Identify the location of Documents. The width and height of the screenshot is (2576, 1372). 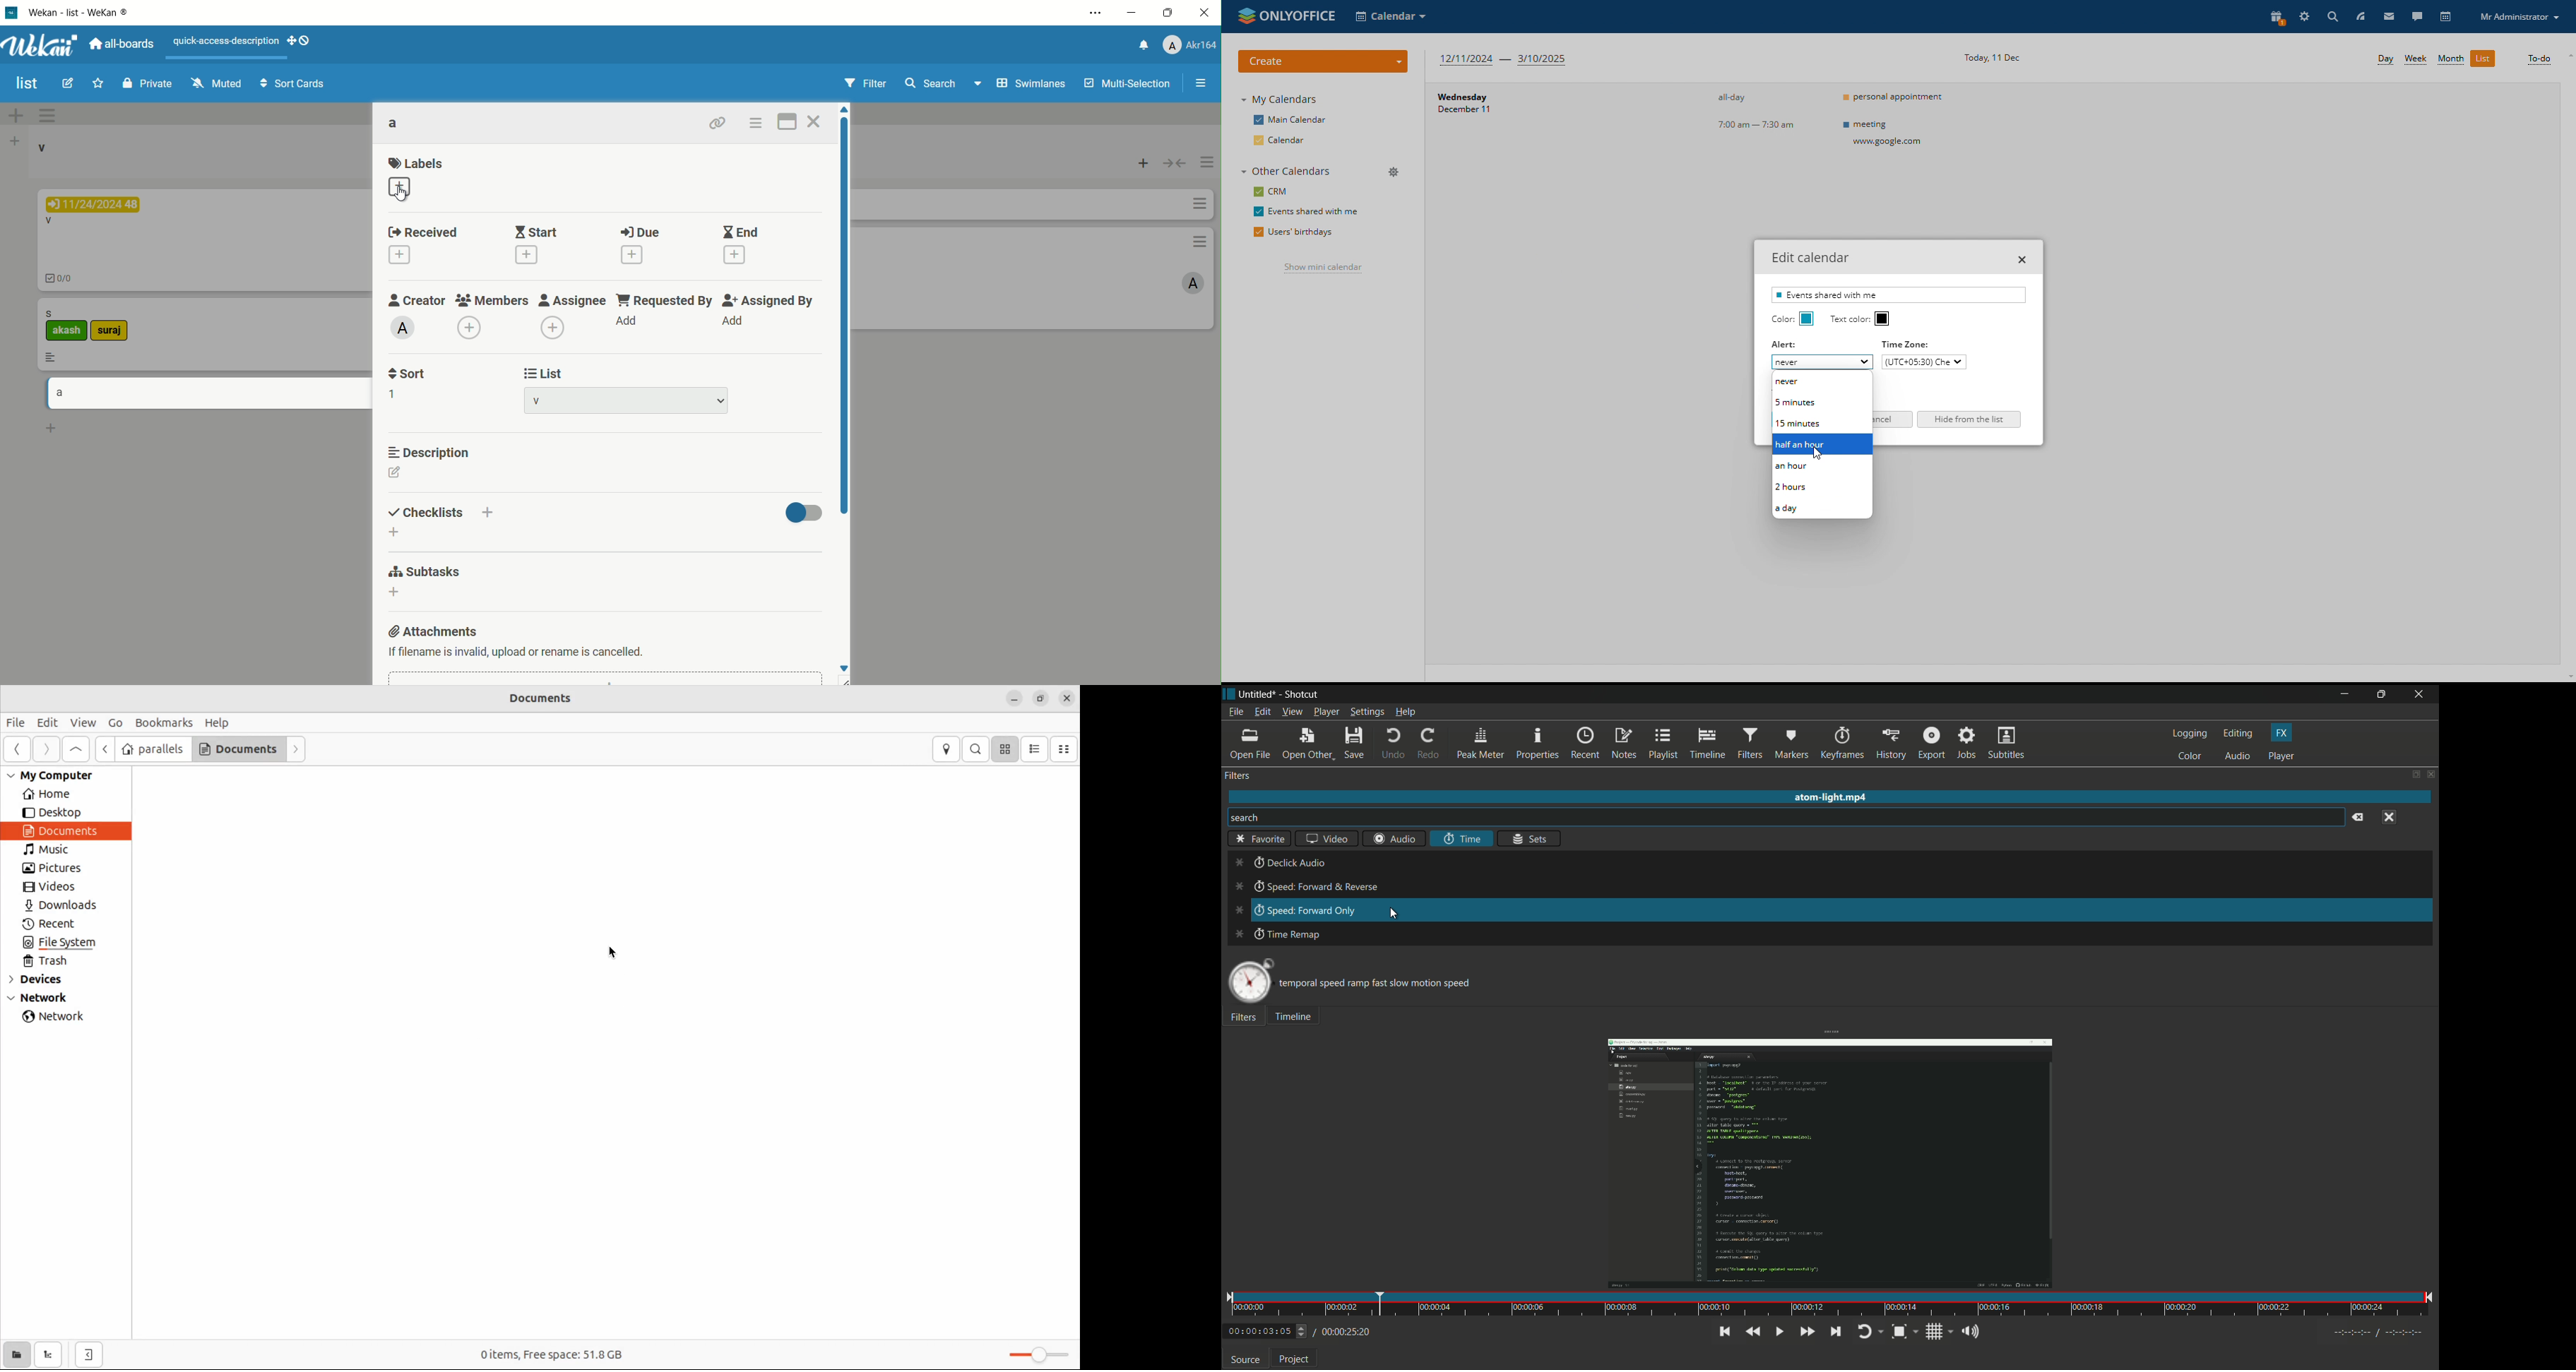
(543, 699).